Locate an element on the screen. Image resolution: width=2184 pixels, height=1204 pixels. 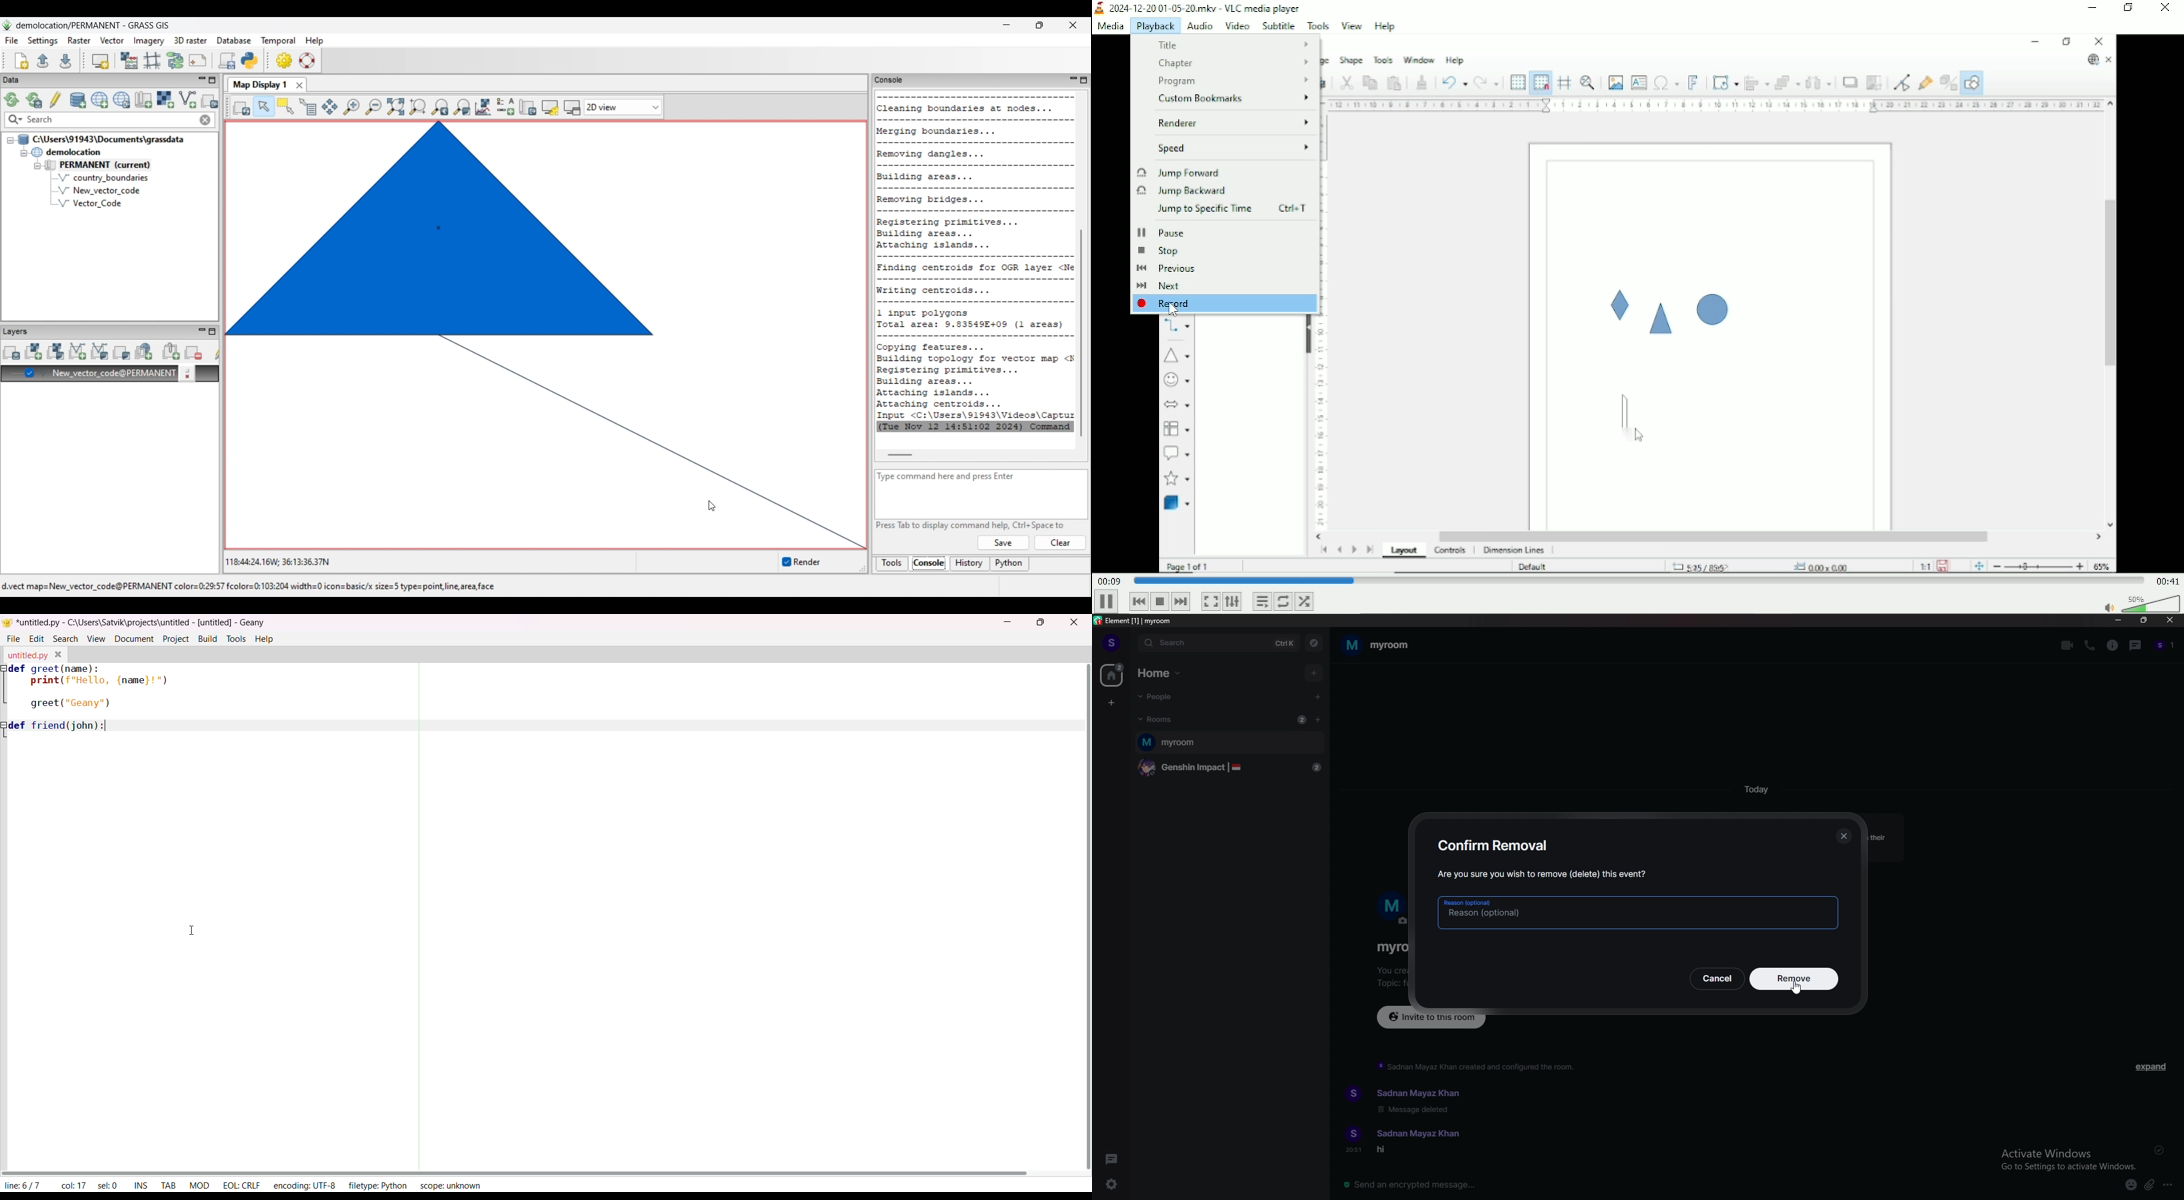
today is located at coordinates (1756, 790).